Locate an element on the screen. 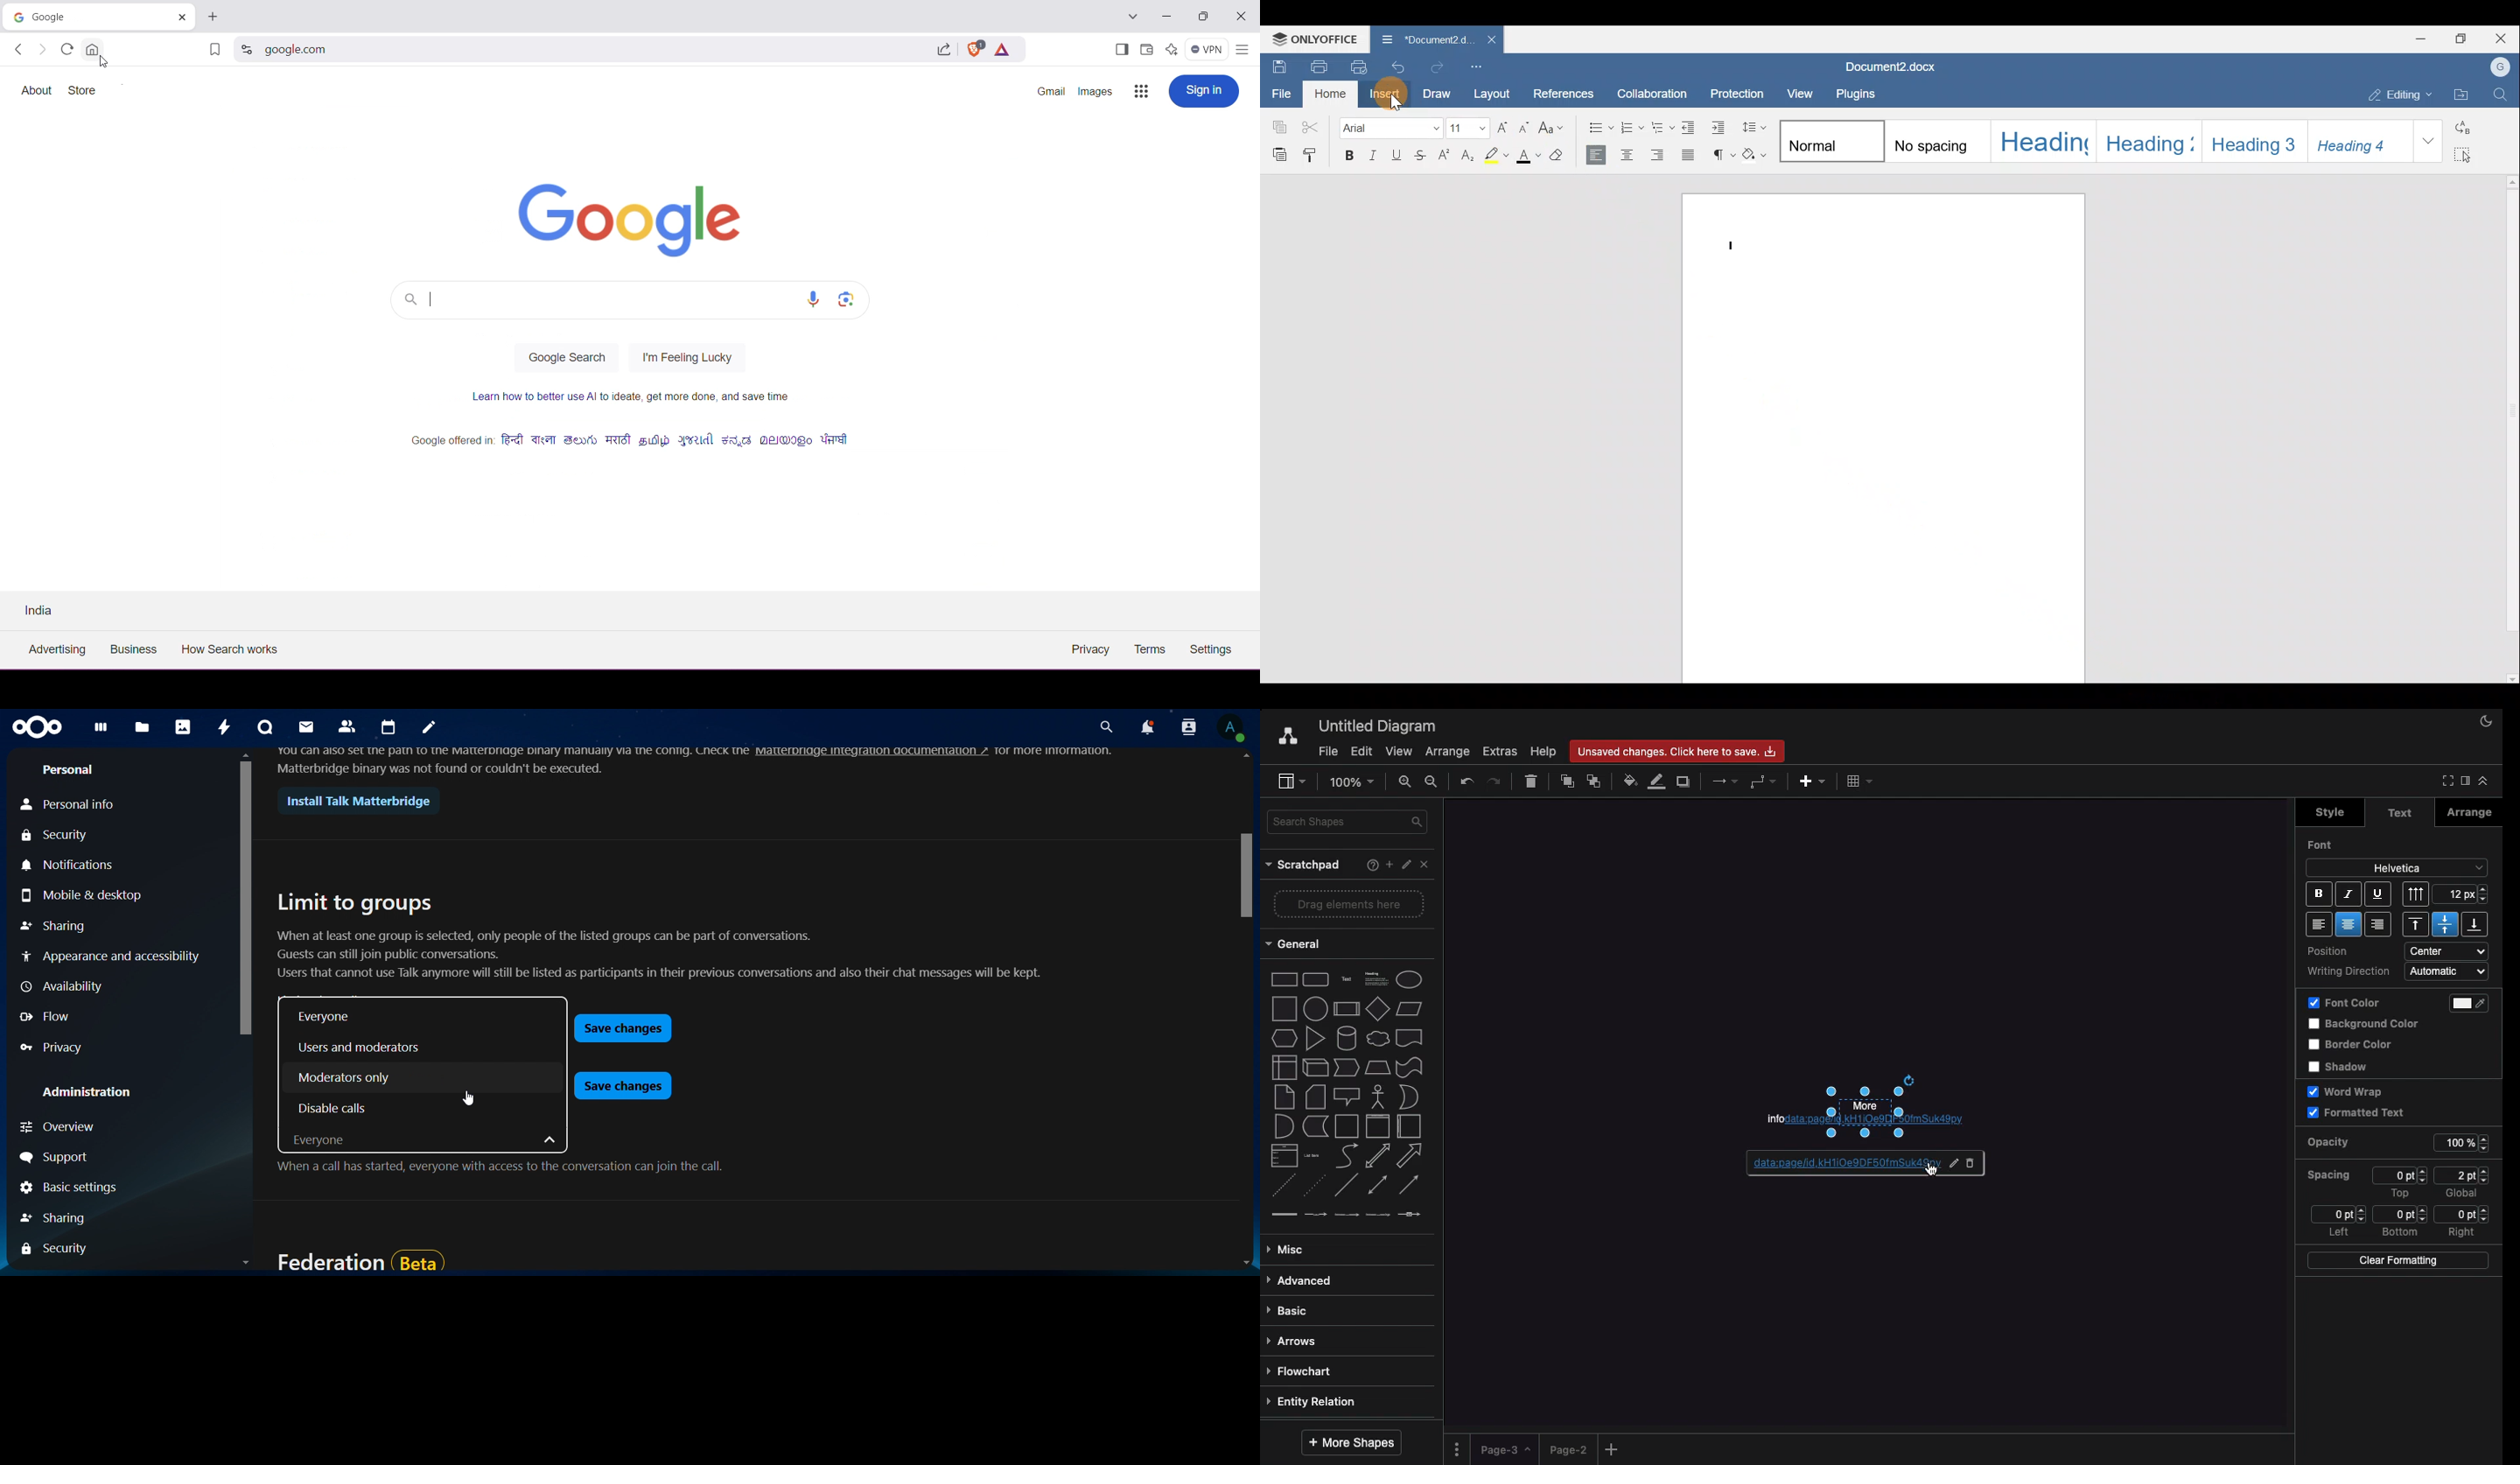 The height and width of the screenshot is (1484, 2520). Find is located at coordinates (2503, 92).